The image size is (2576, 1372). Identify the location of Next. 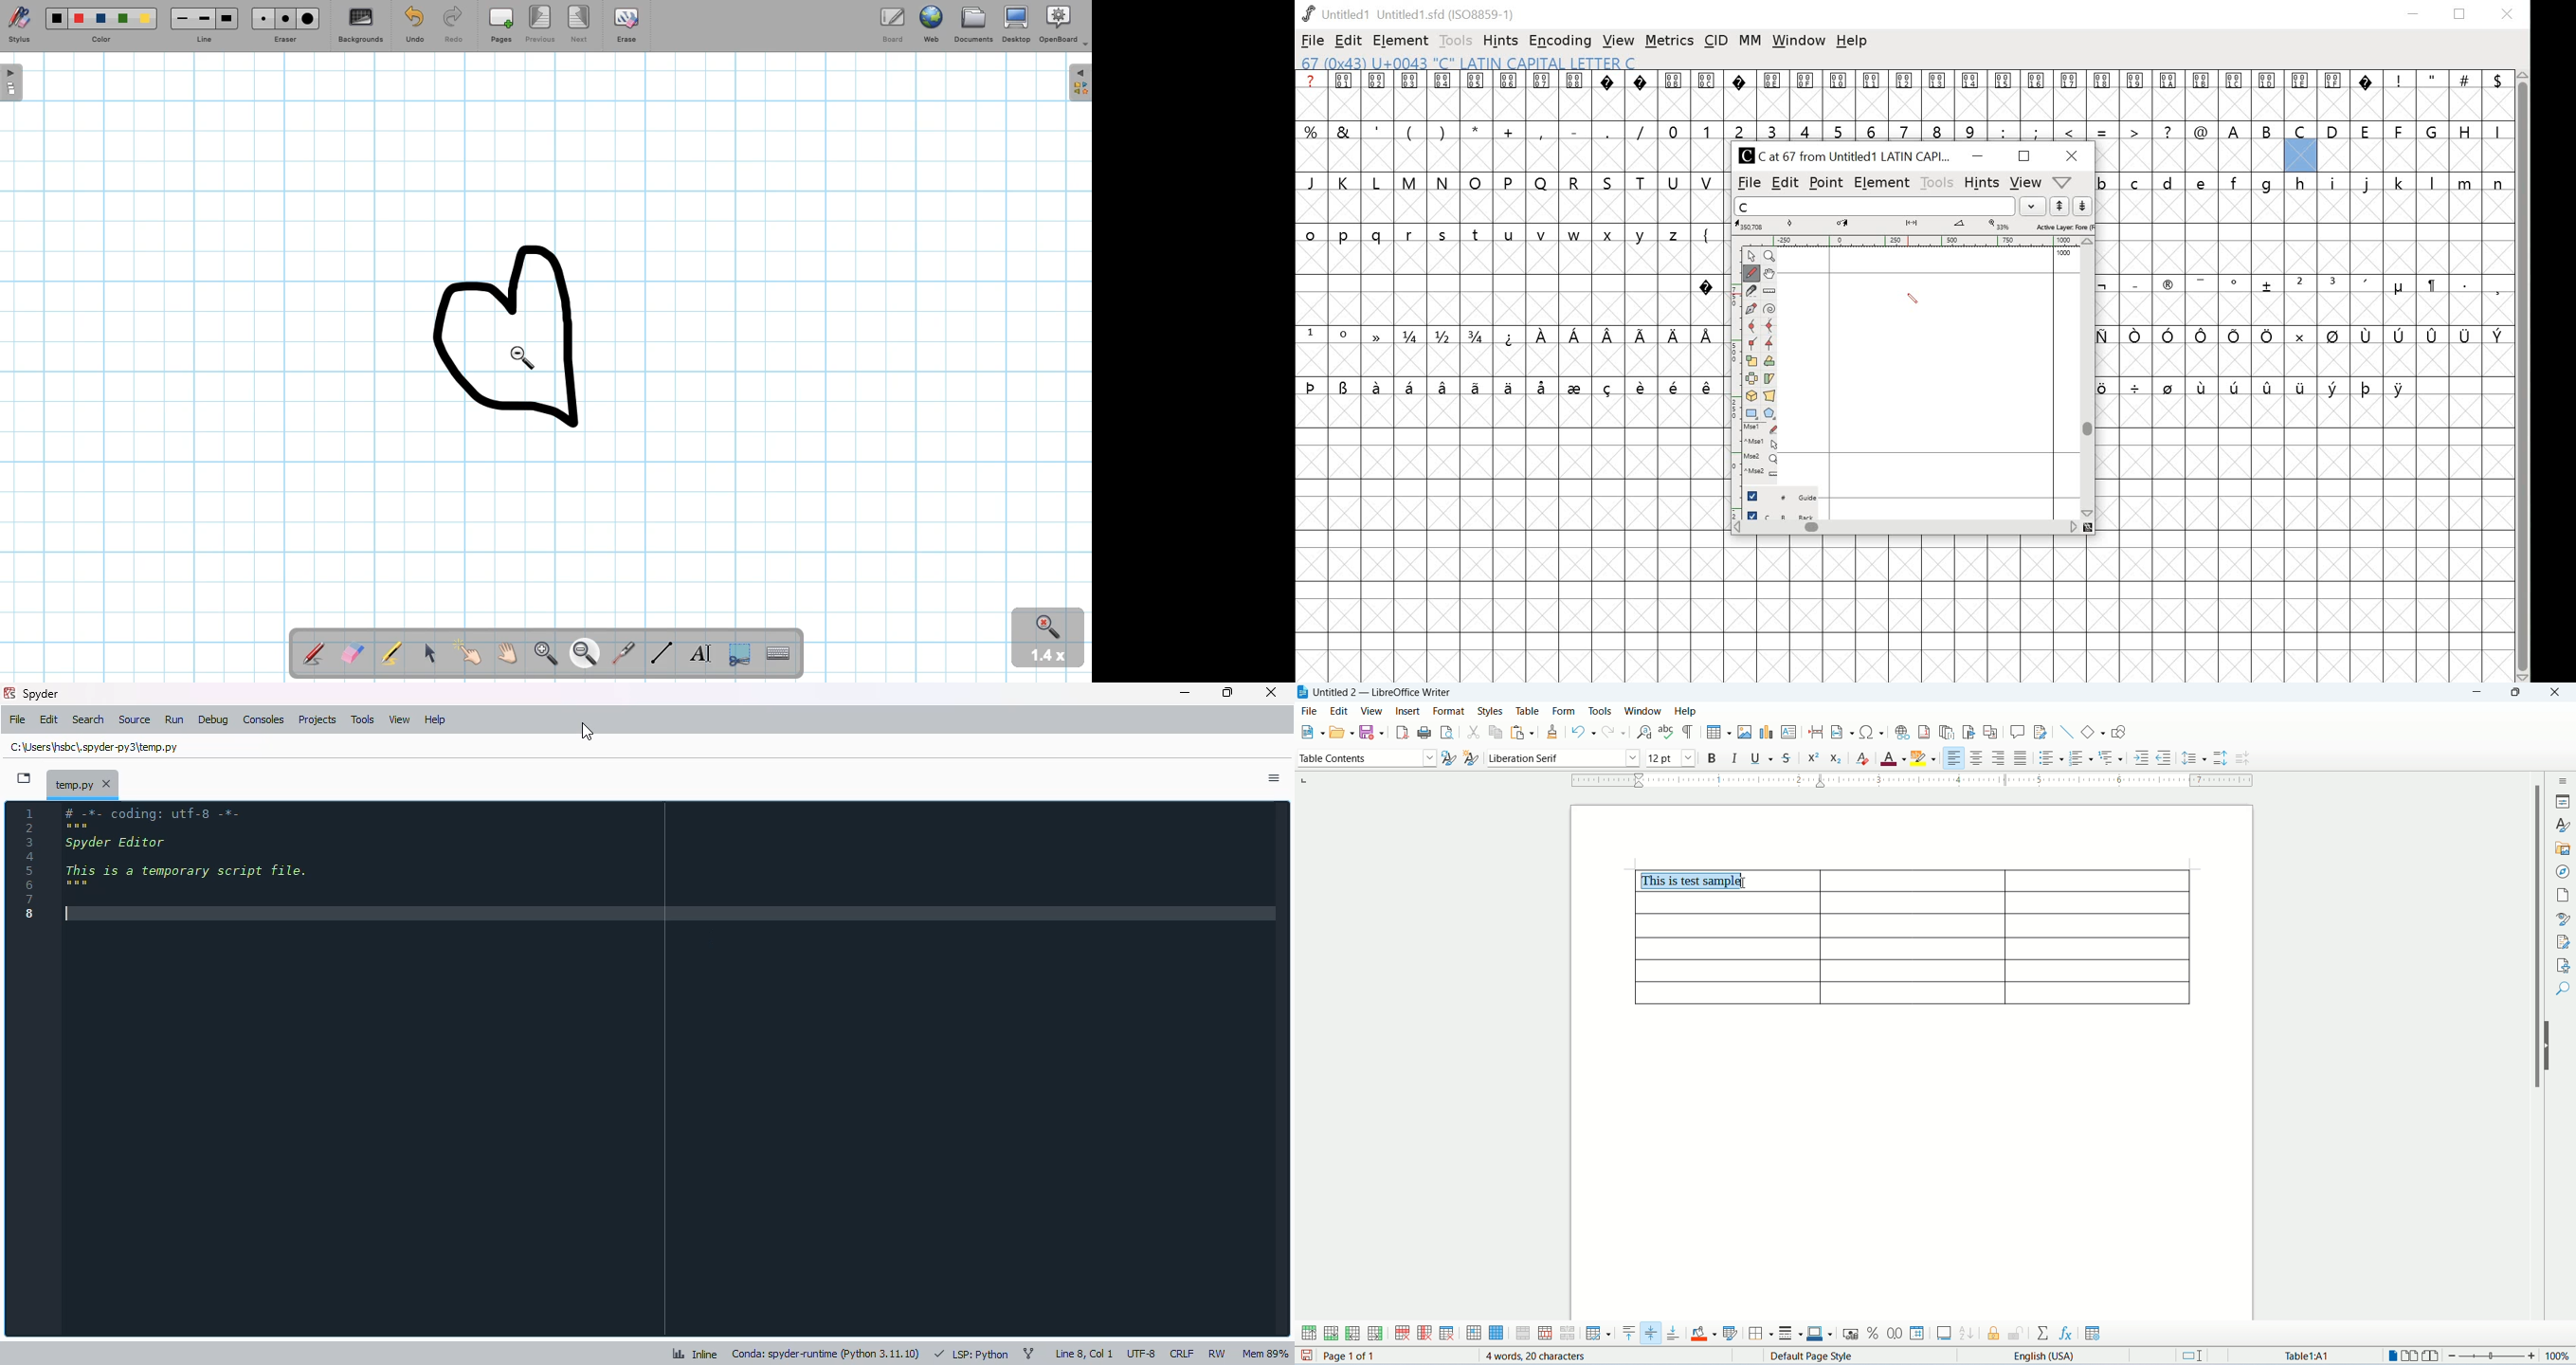
(579, 24).